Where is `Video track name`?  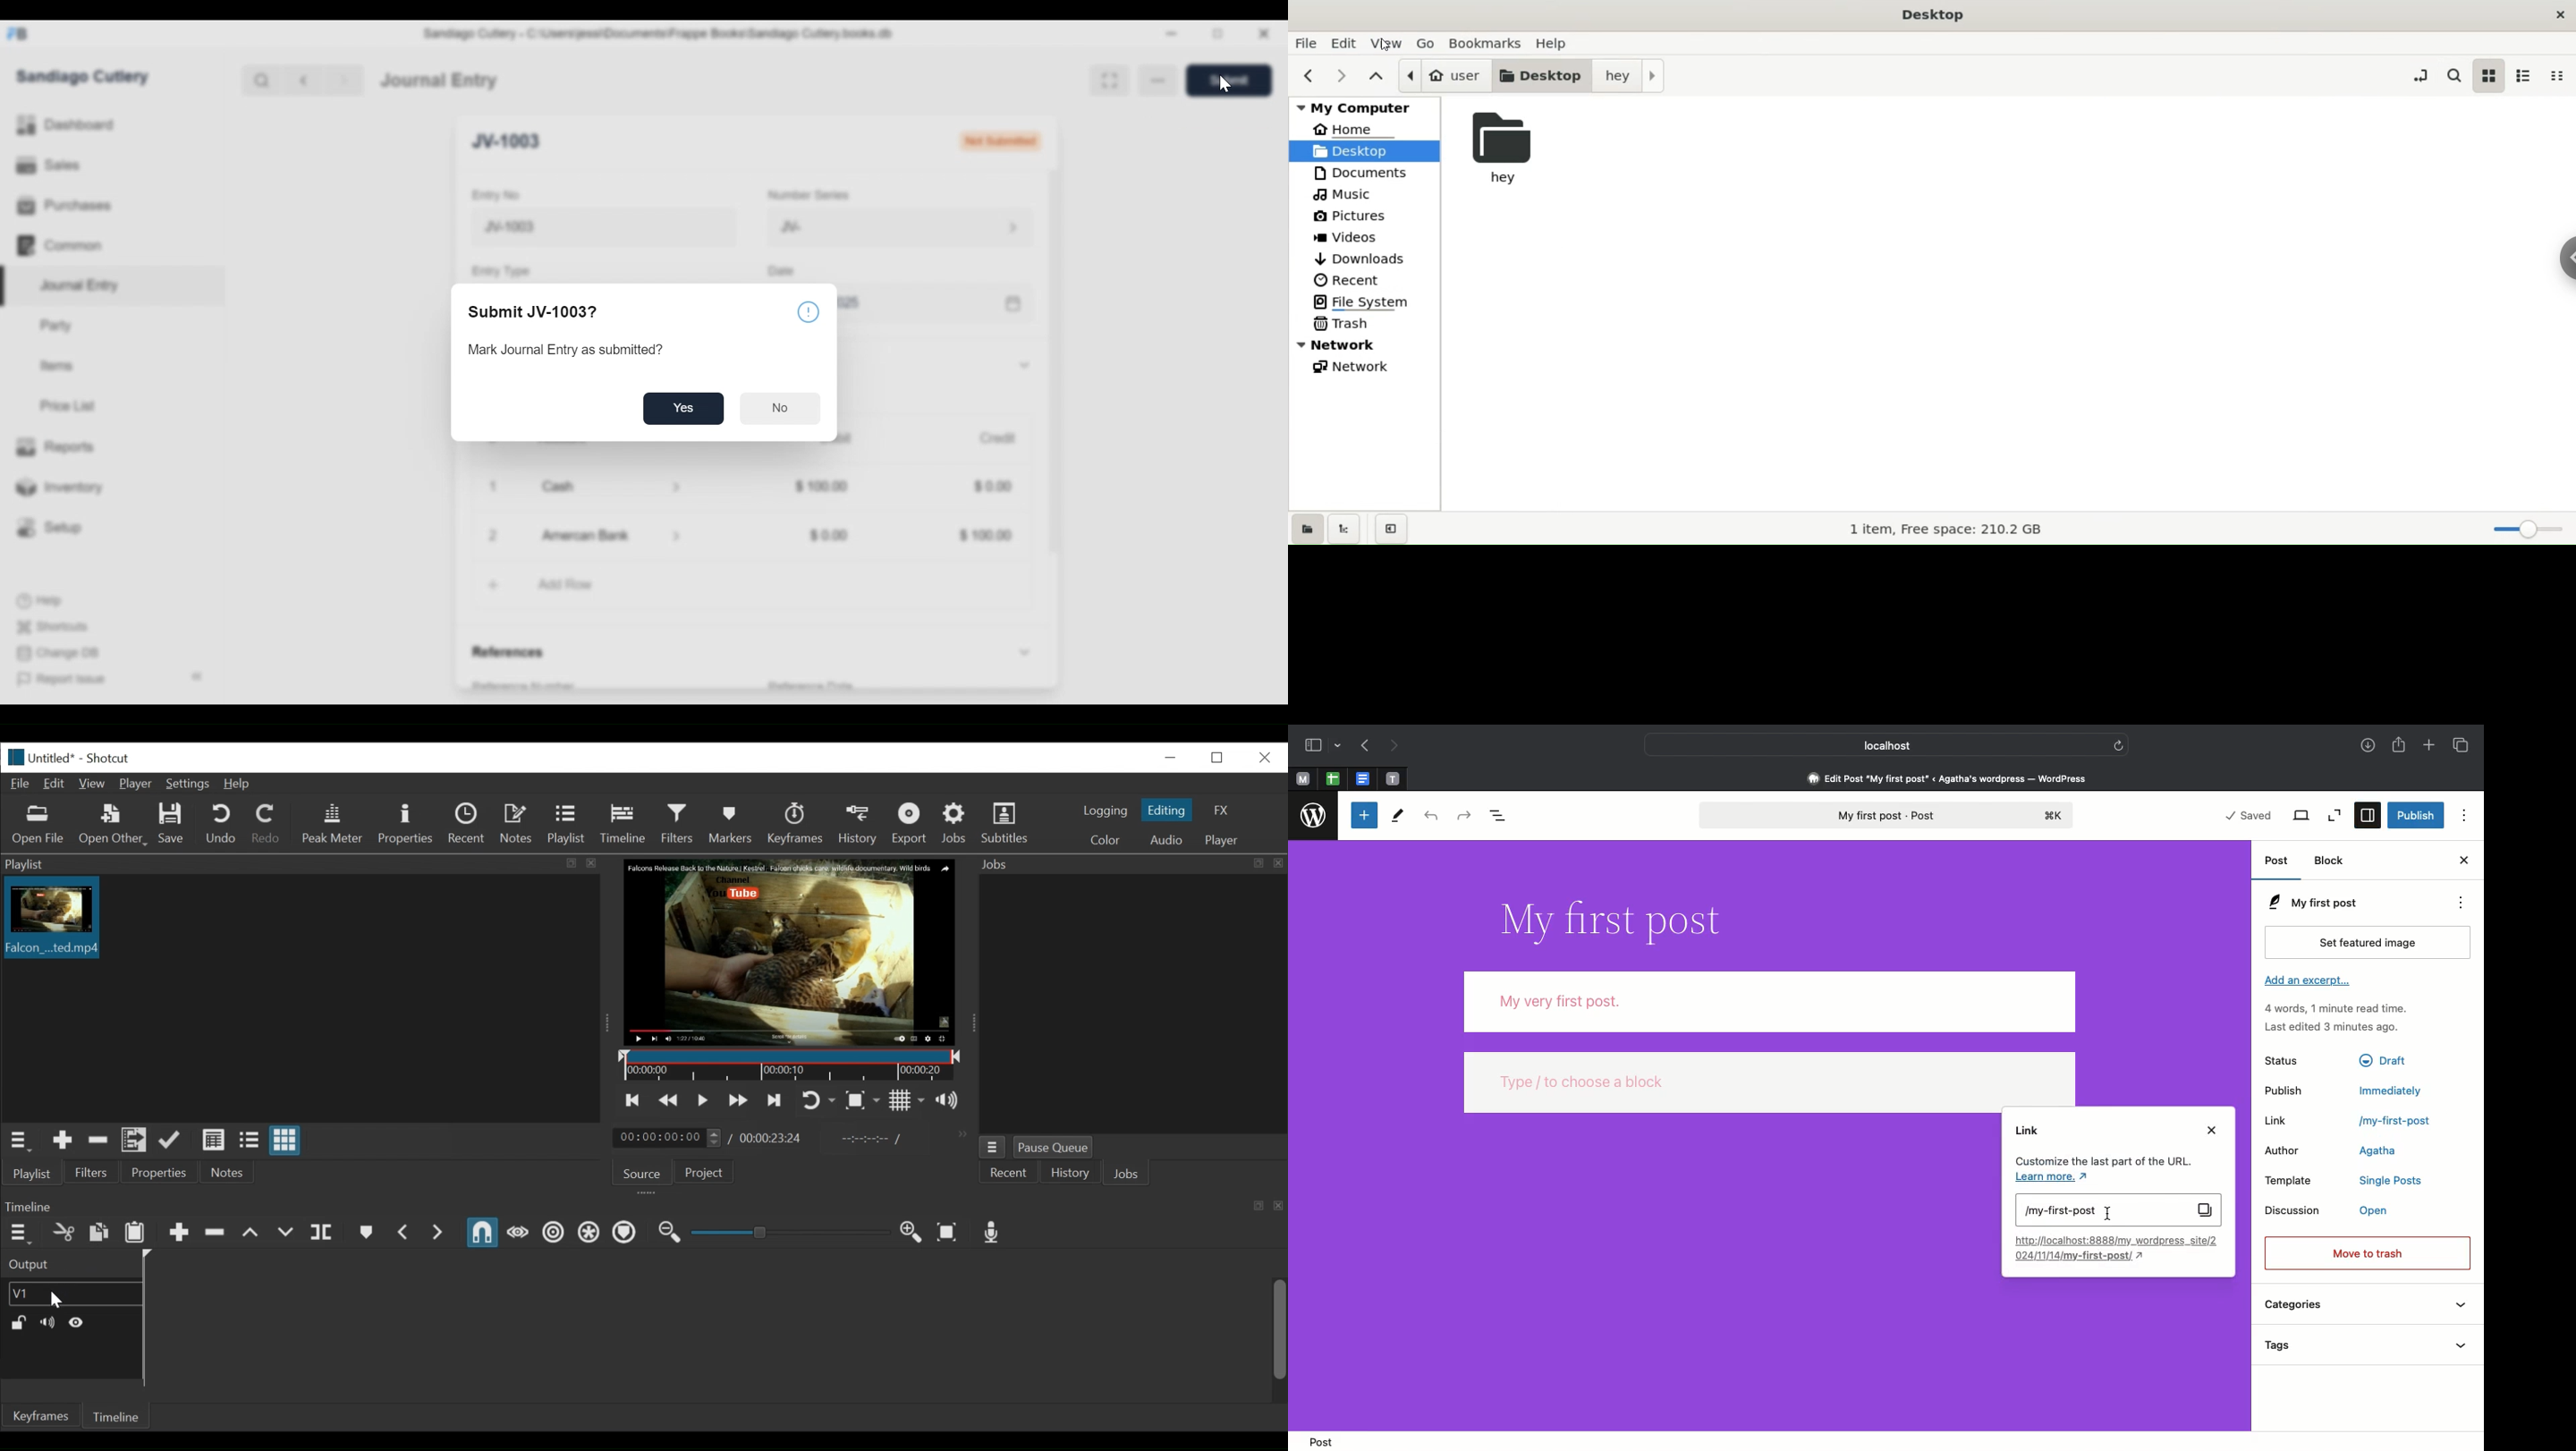
Video track name is located at coordinates (71, 1293).